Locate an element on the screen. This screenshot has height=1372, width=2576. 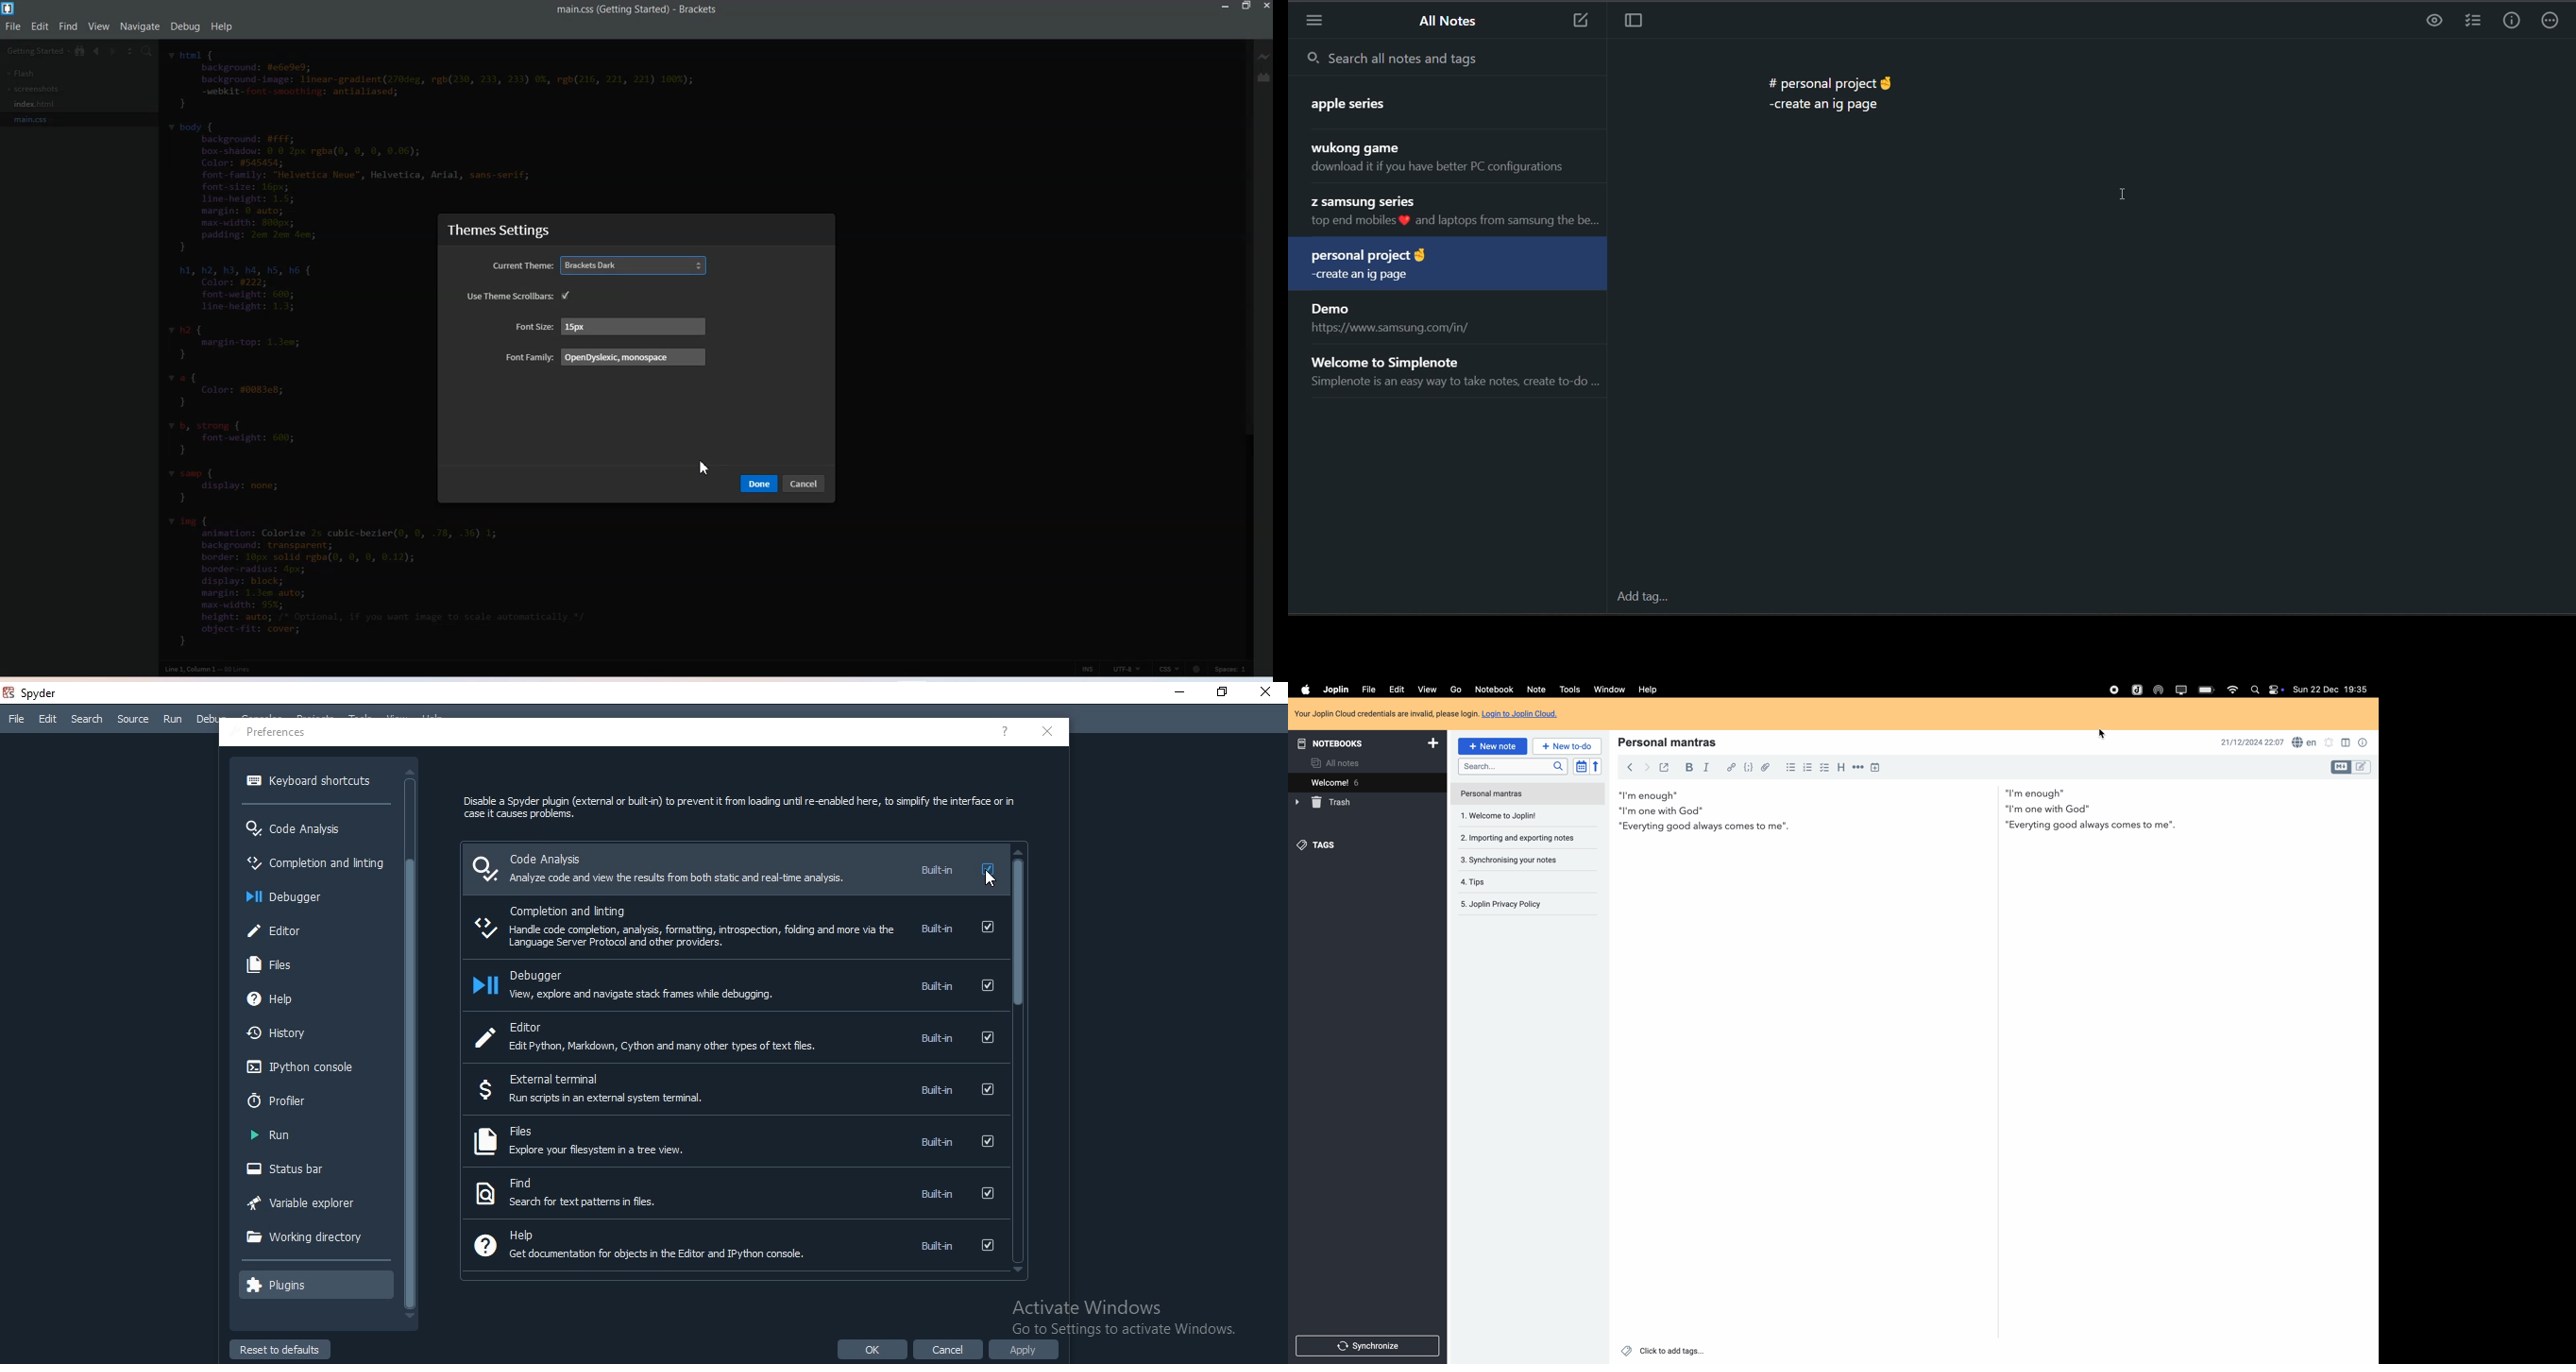
set notifications is located at coordinates (2330, 741).